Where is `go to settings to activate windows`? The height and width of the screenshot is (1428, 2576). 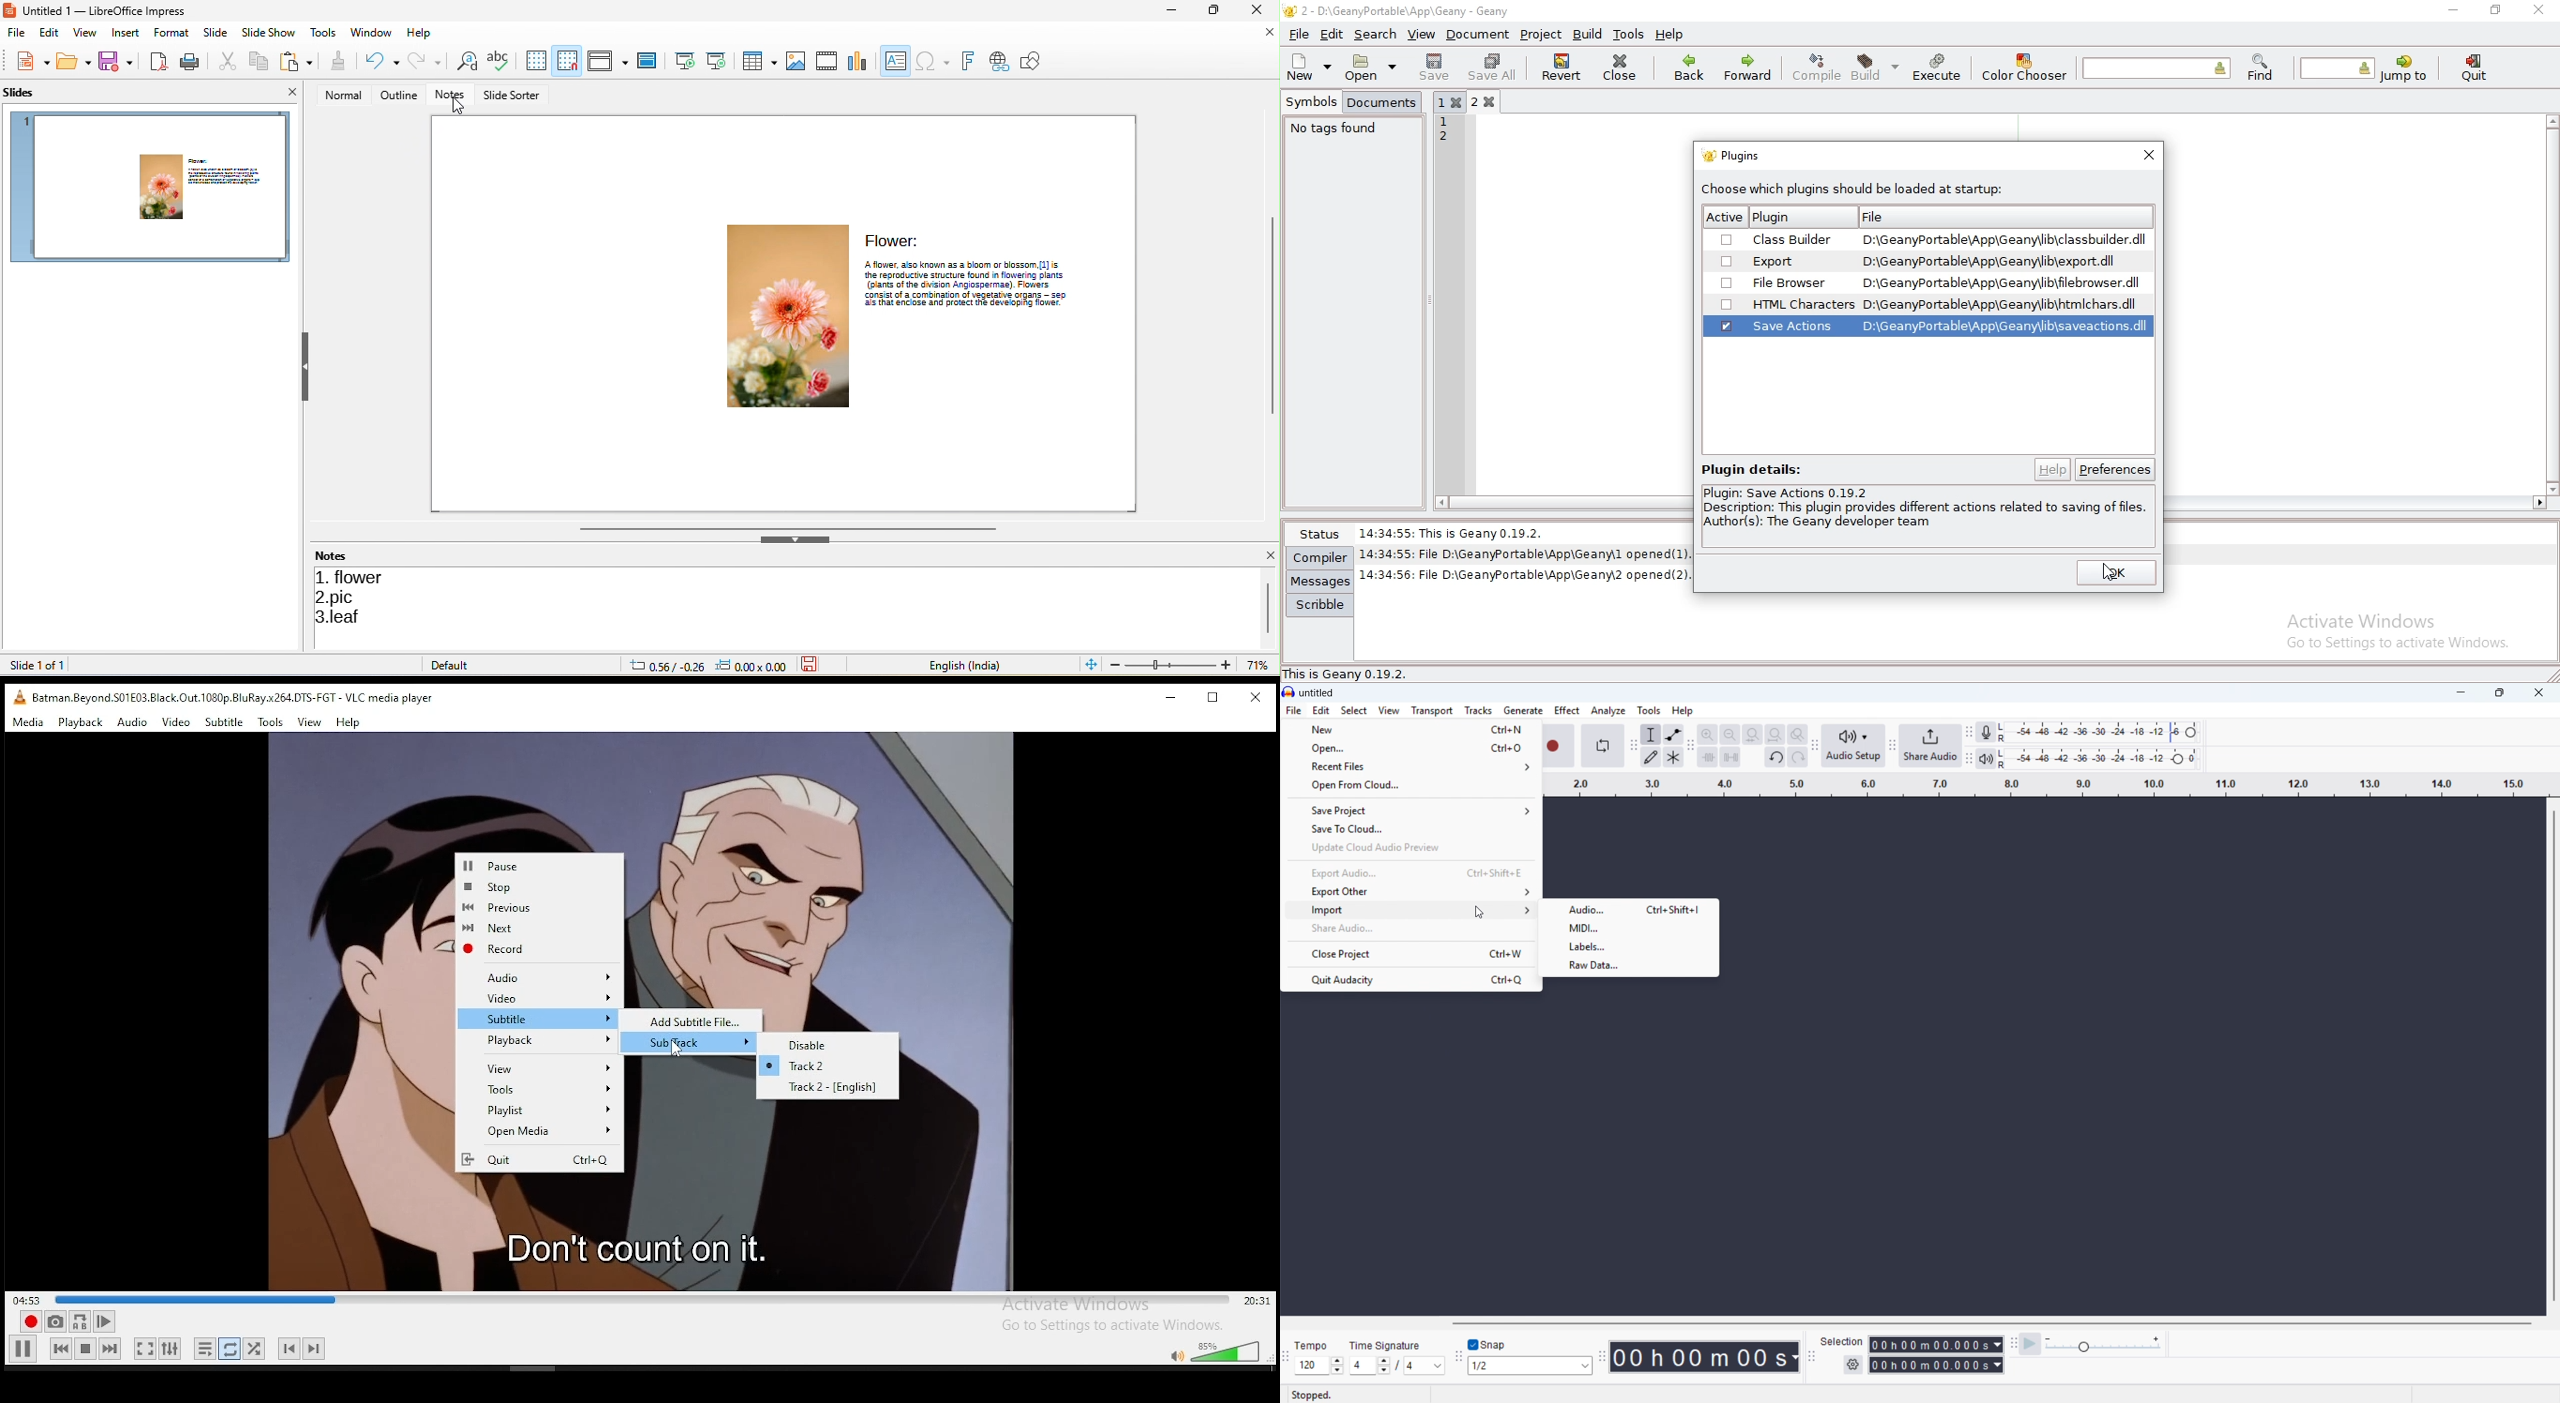 go to settings to activate windows is located at coordinates (2394, 646).